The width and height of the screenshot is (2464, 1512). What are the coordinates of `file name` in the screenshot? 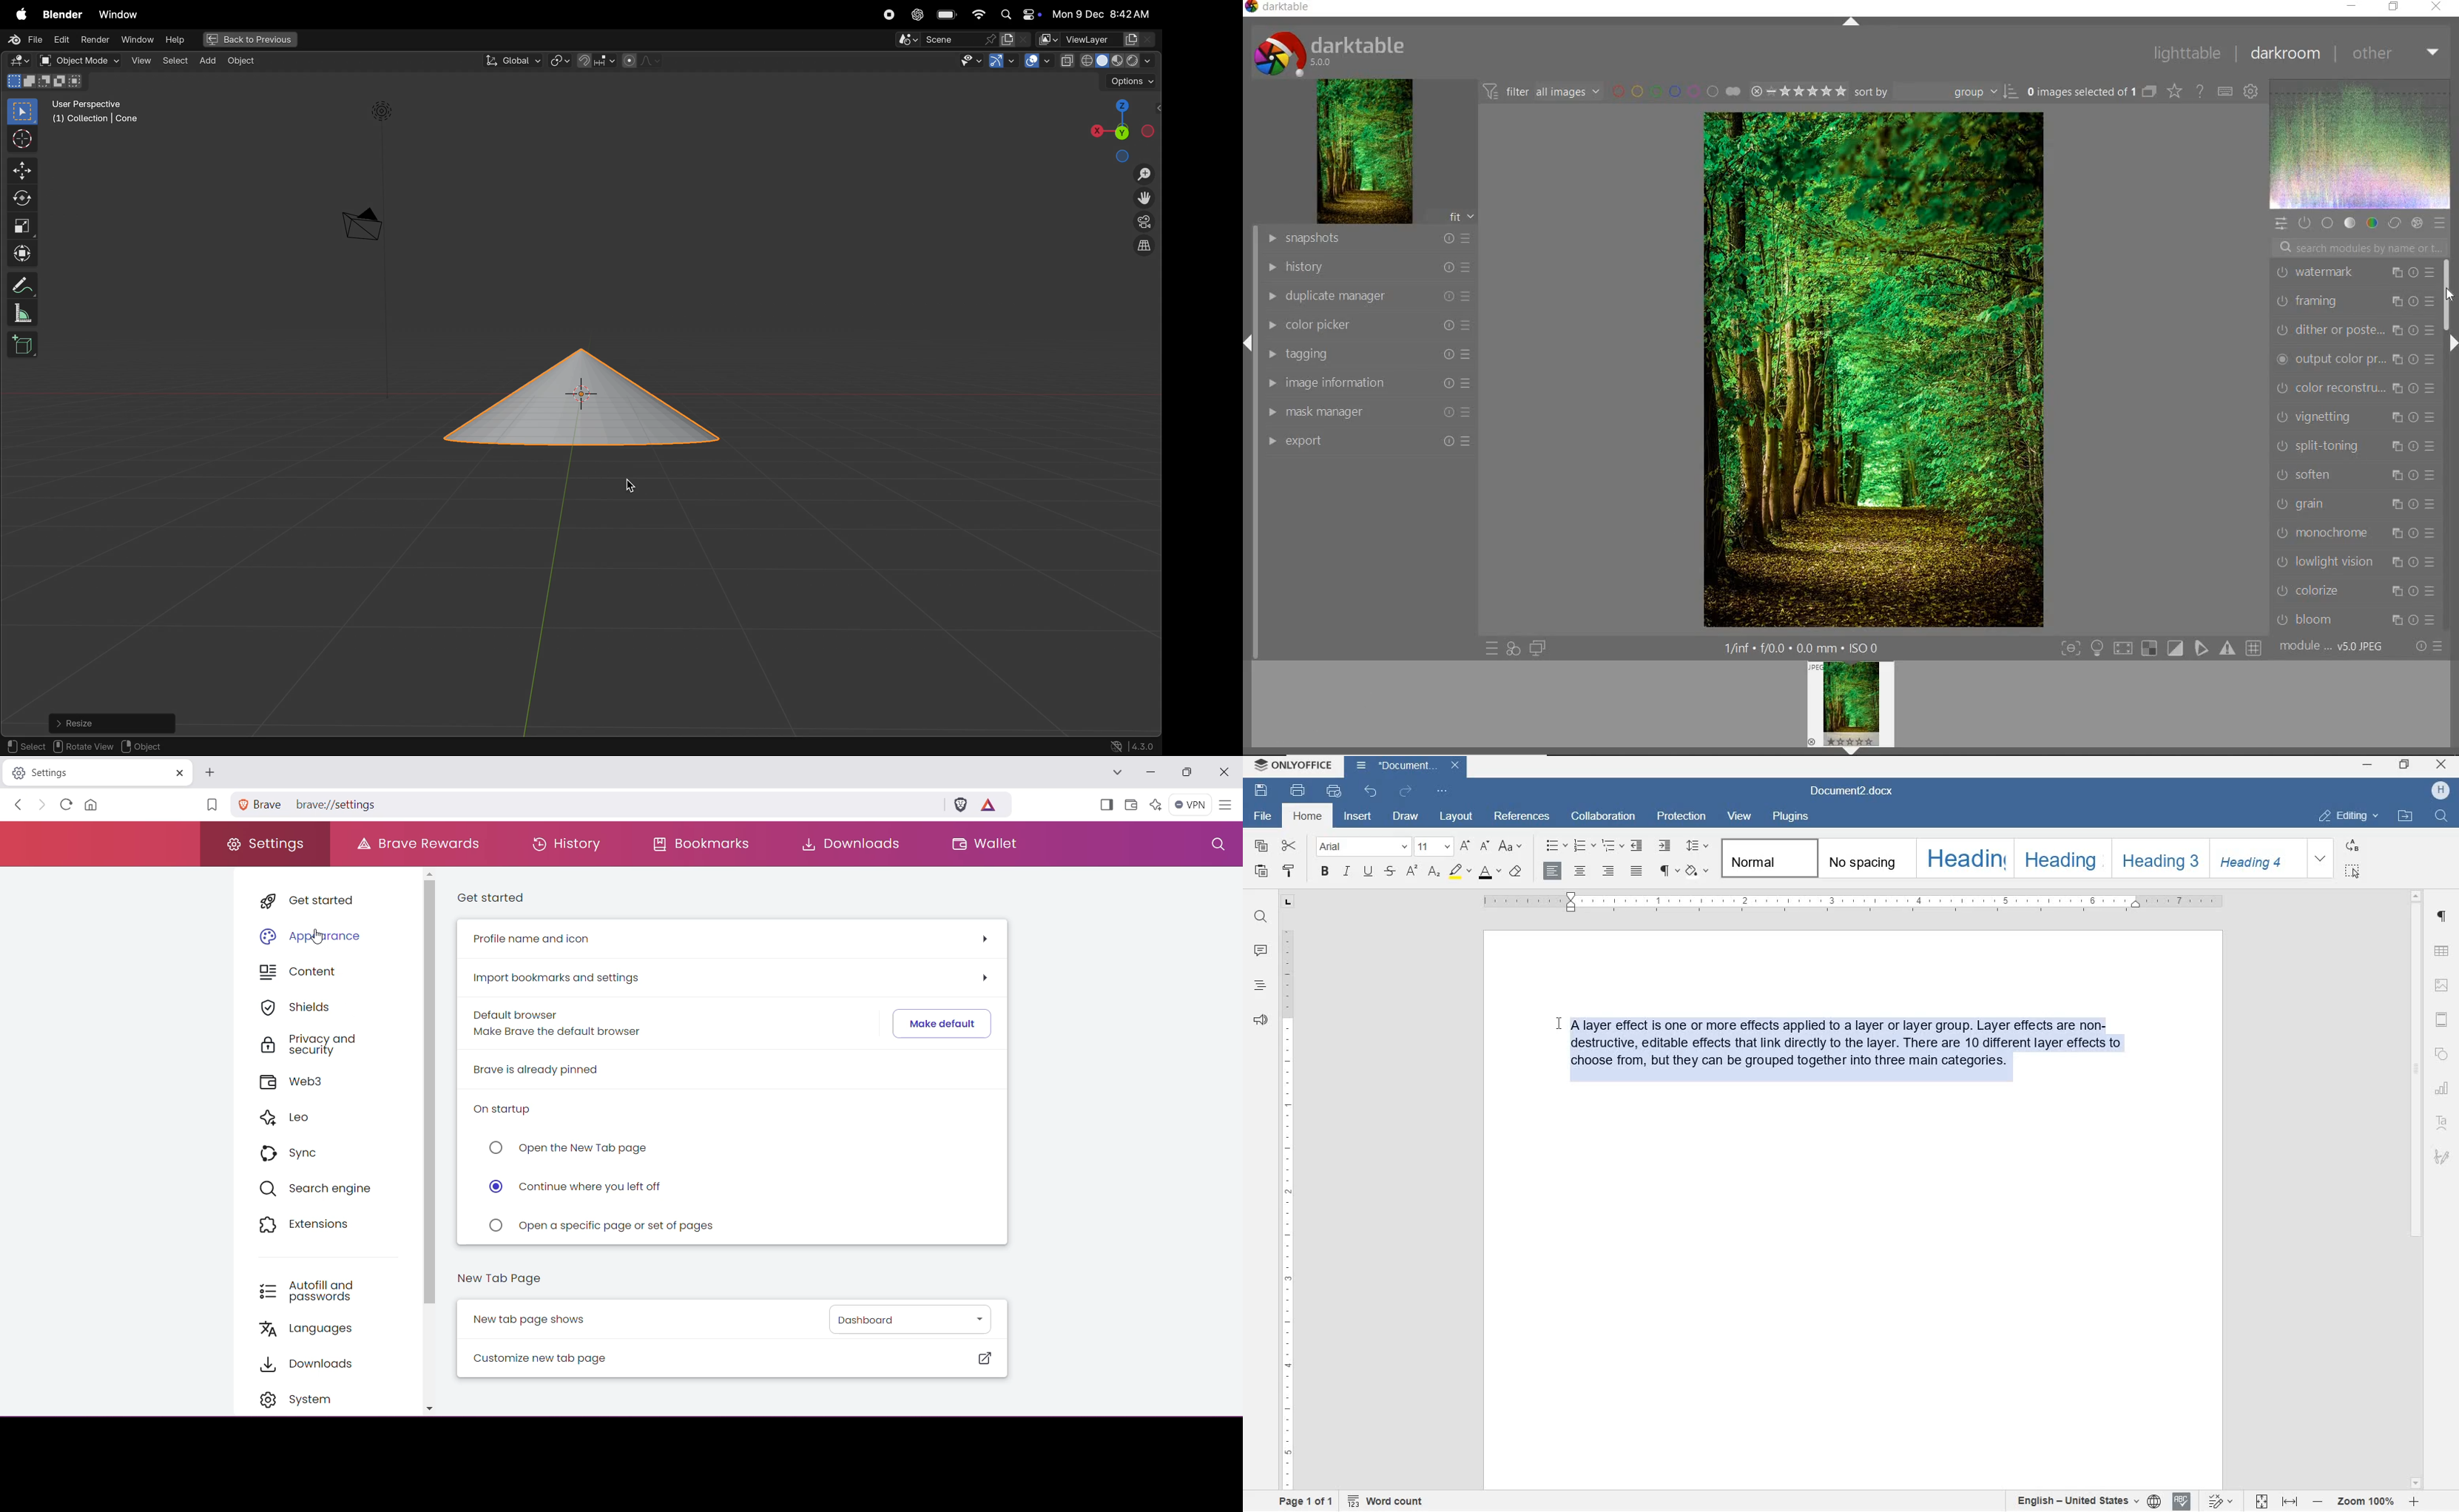 It's located at (1856, 793).